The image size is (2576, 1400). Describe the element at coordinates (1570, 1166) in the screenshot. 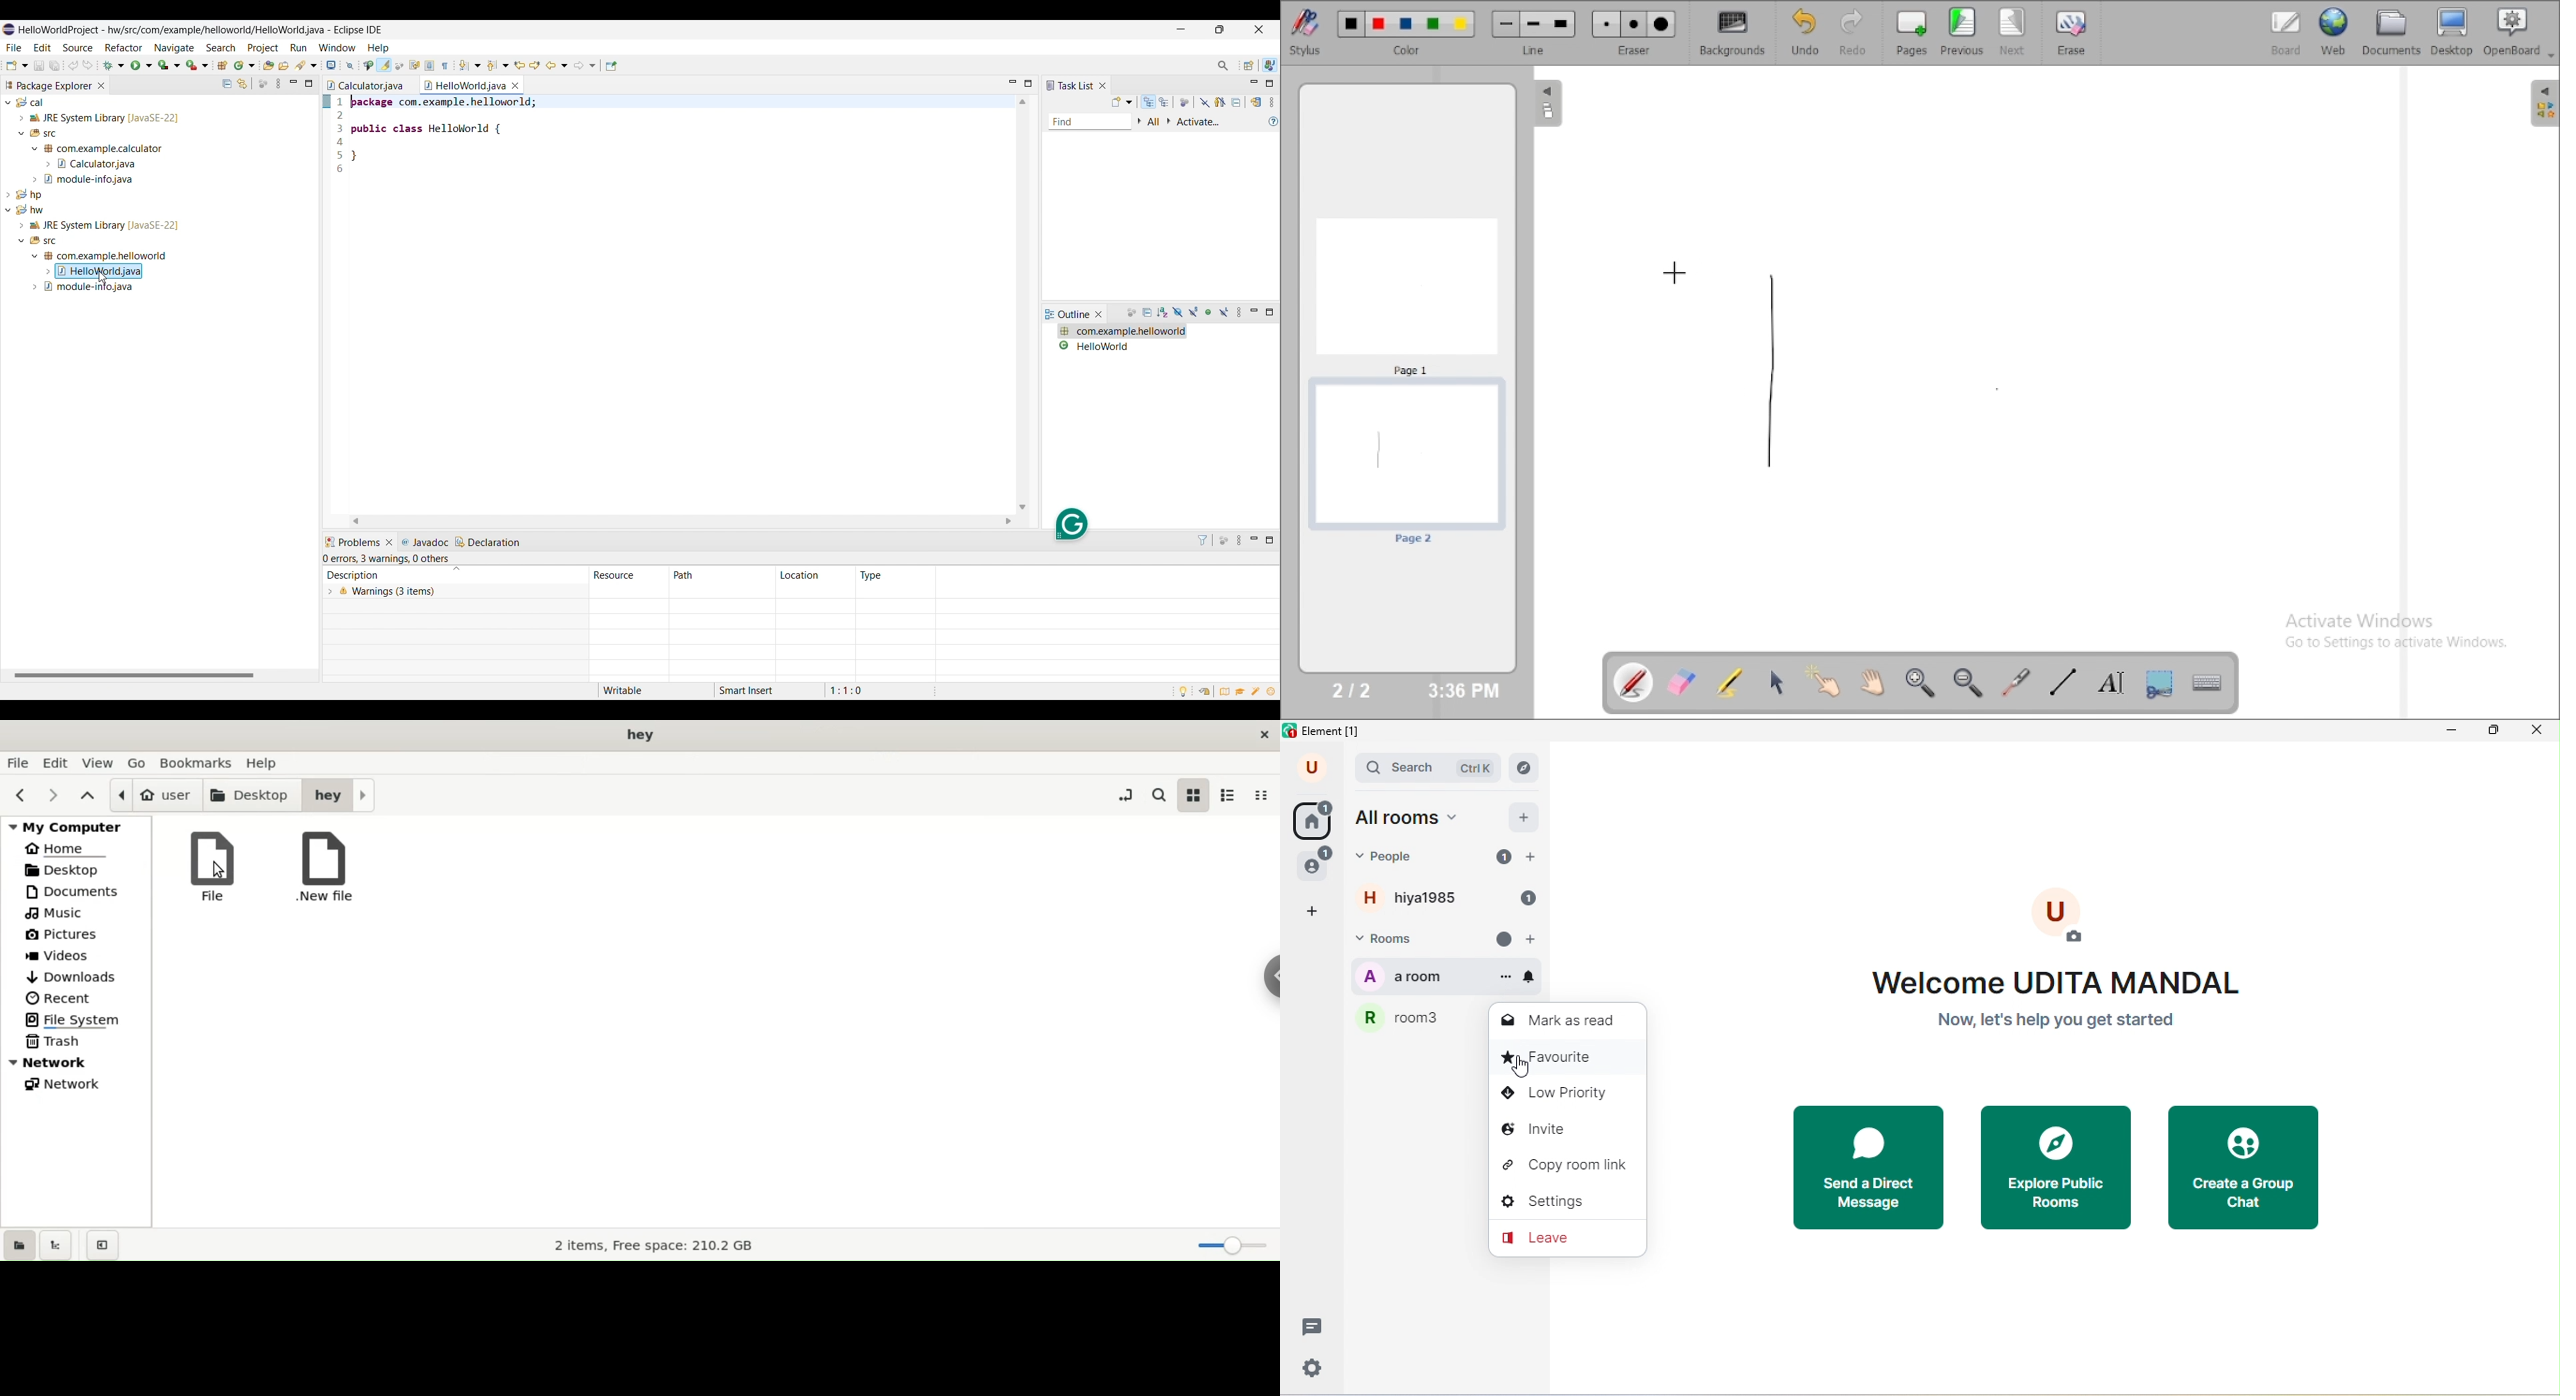

I see `copy room link` at that location.